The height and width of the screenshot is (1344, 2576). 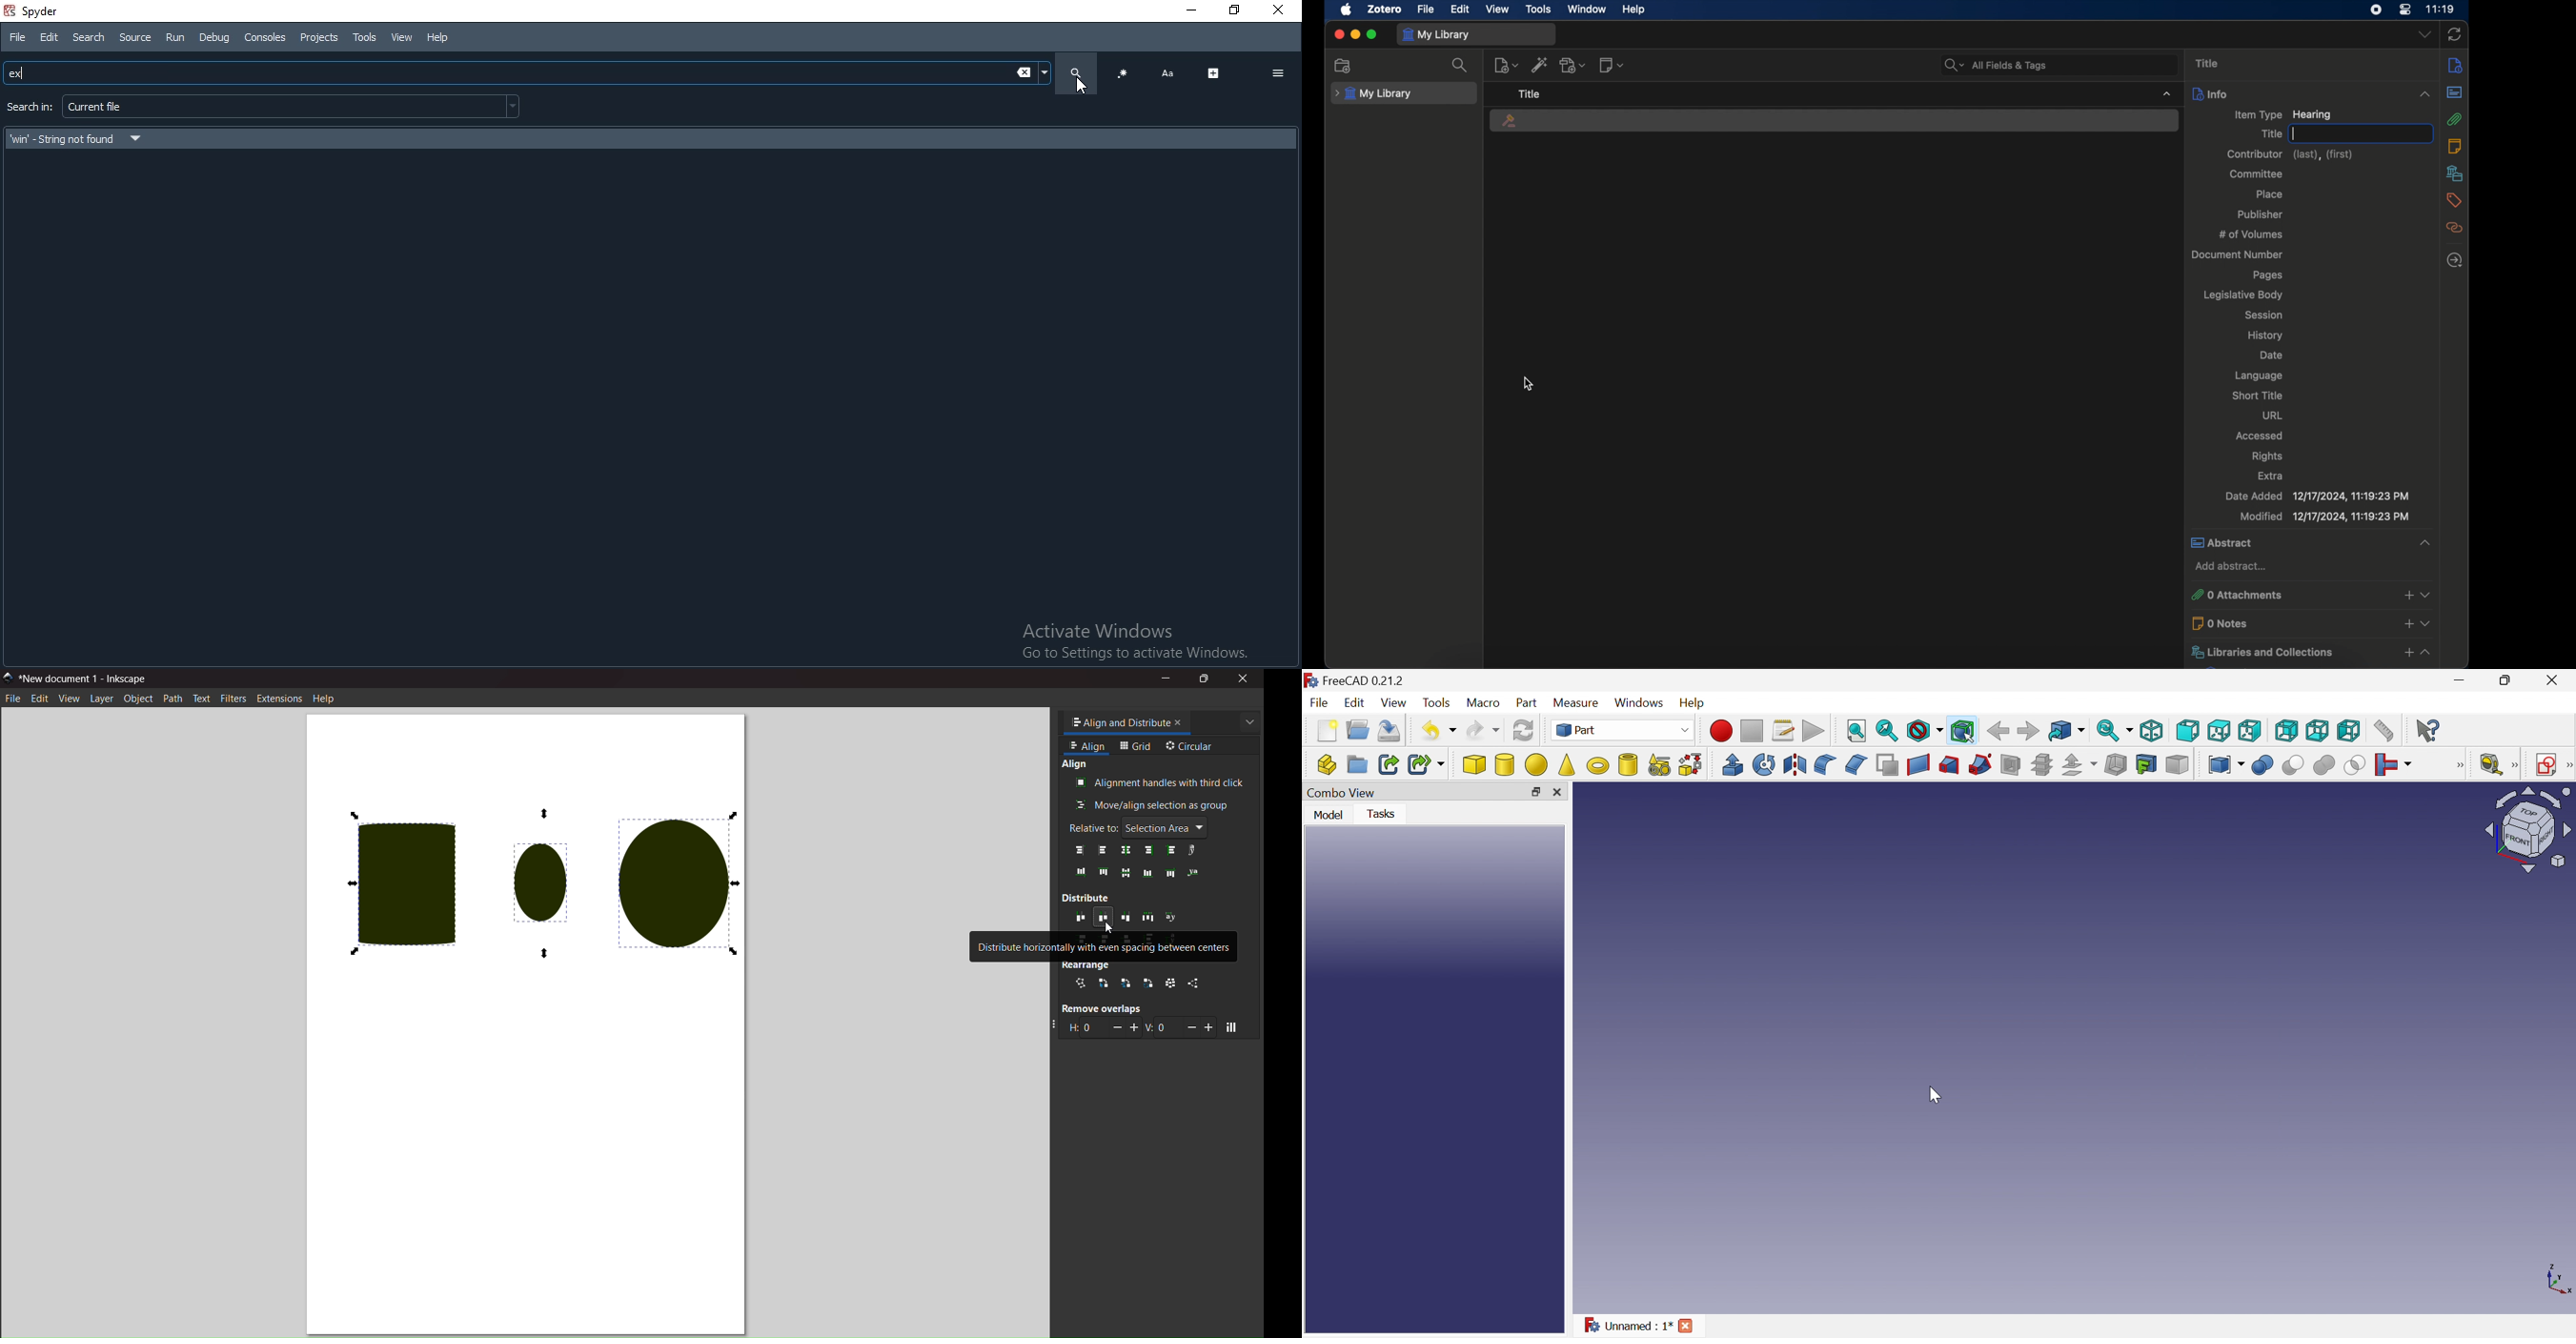 I want to click on Search bar, so click(x=538, y=71).